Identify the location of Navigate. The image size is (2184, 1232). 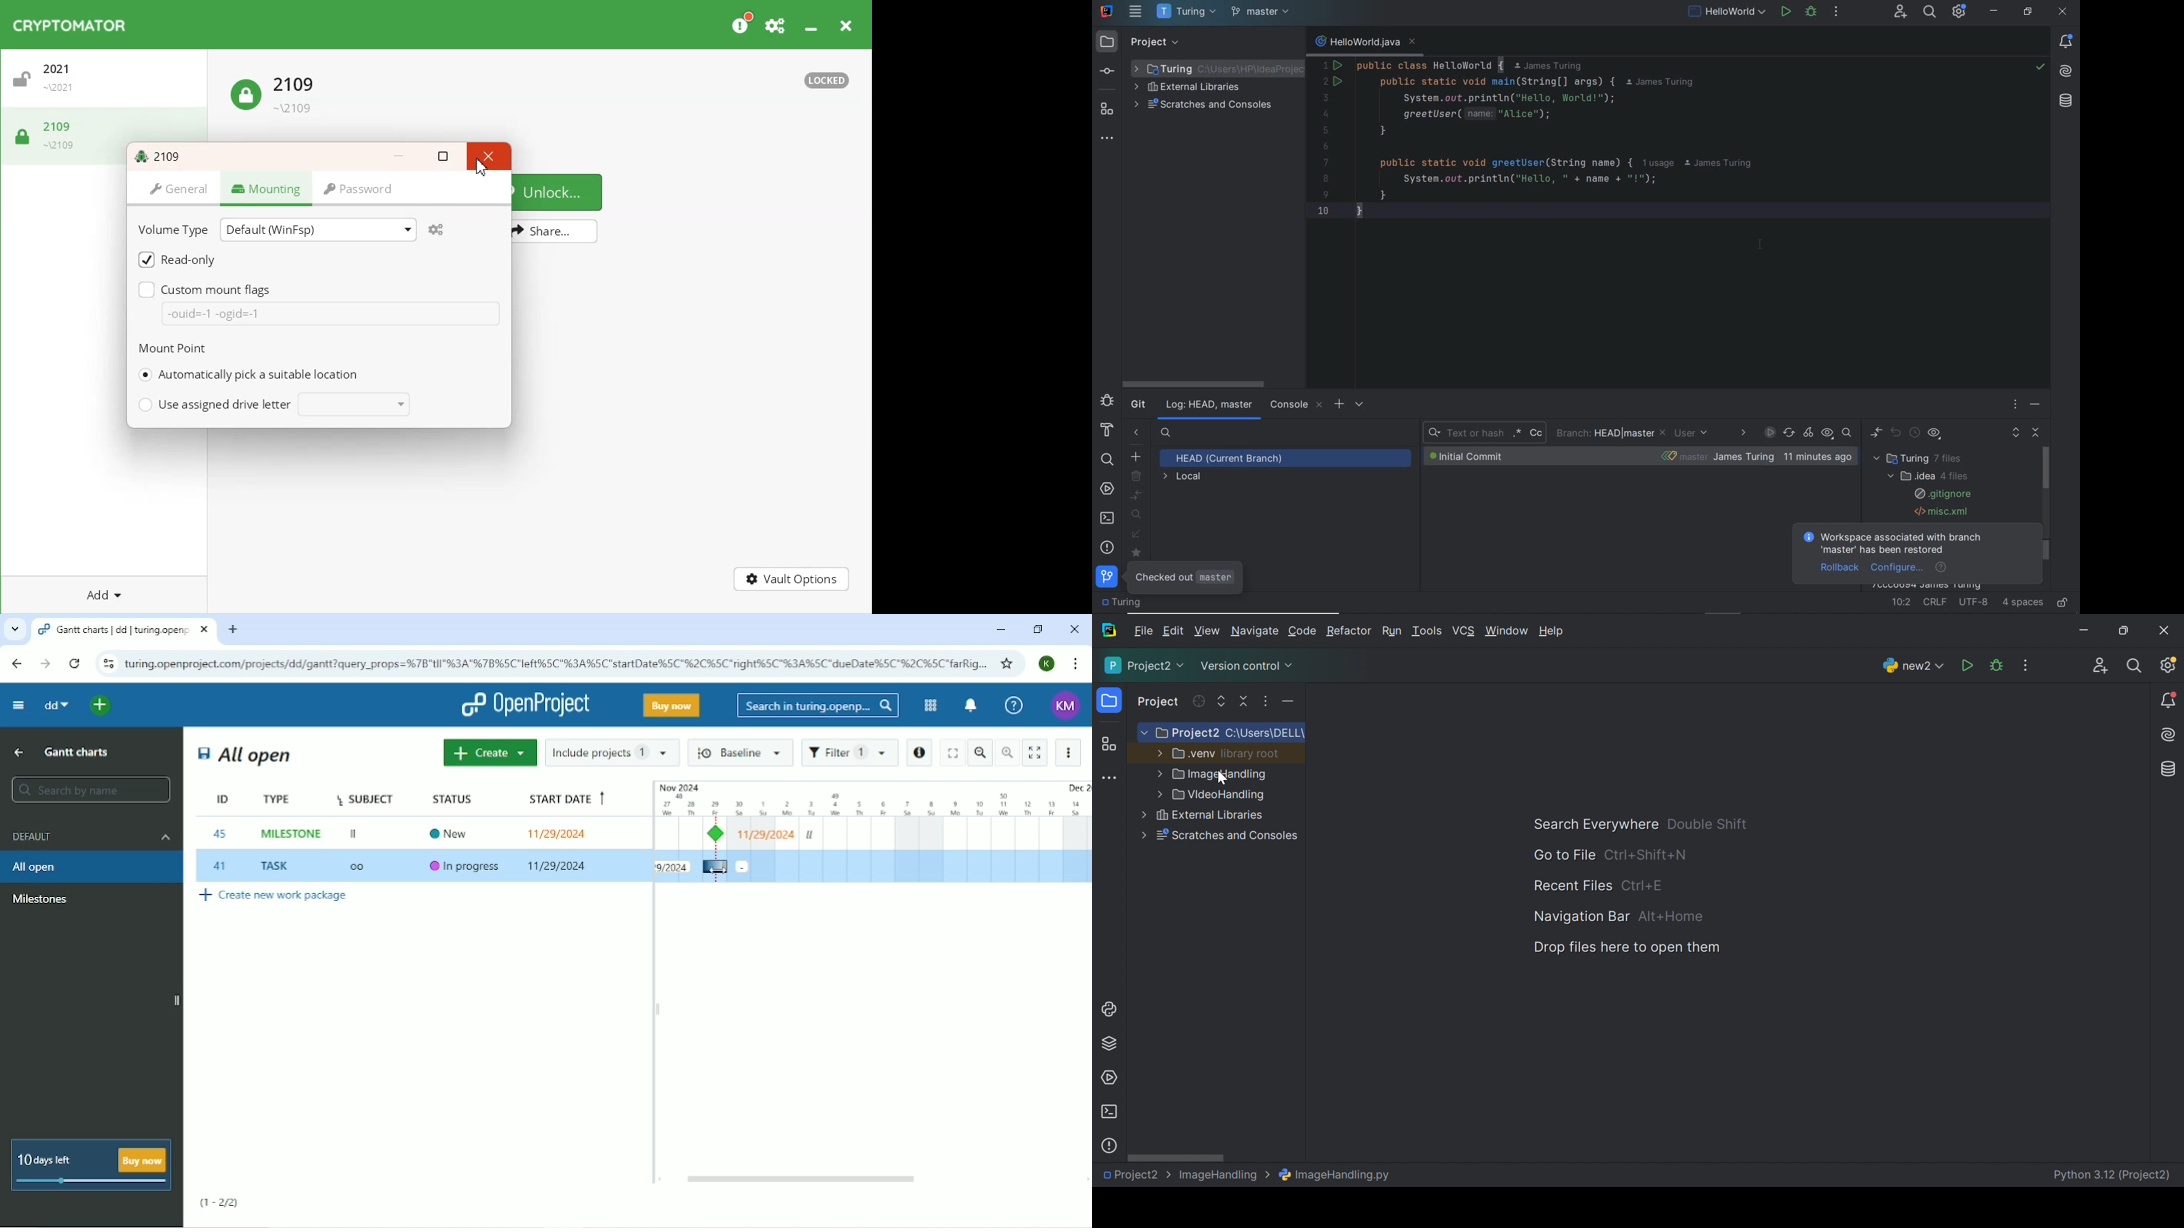
(1256, 633).